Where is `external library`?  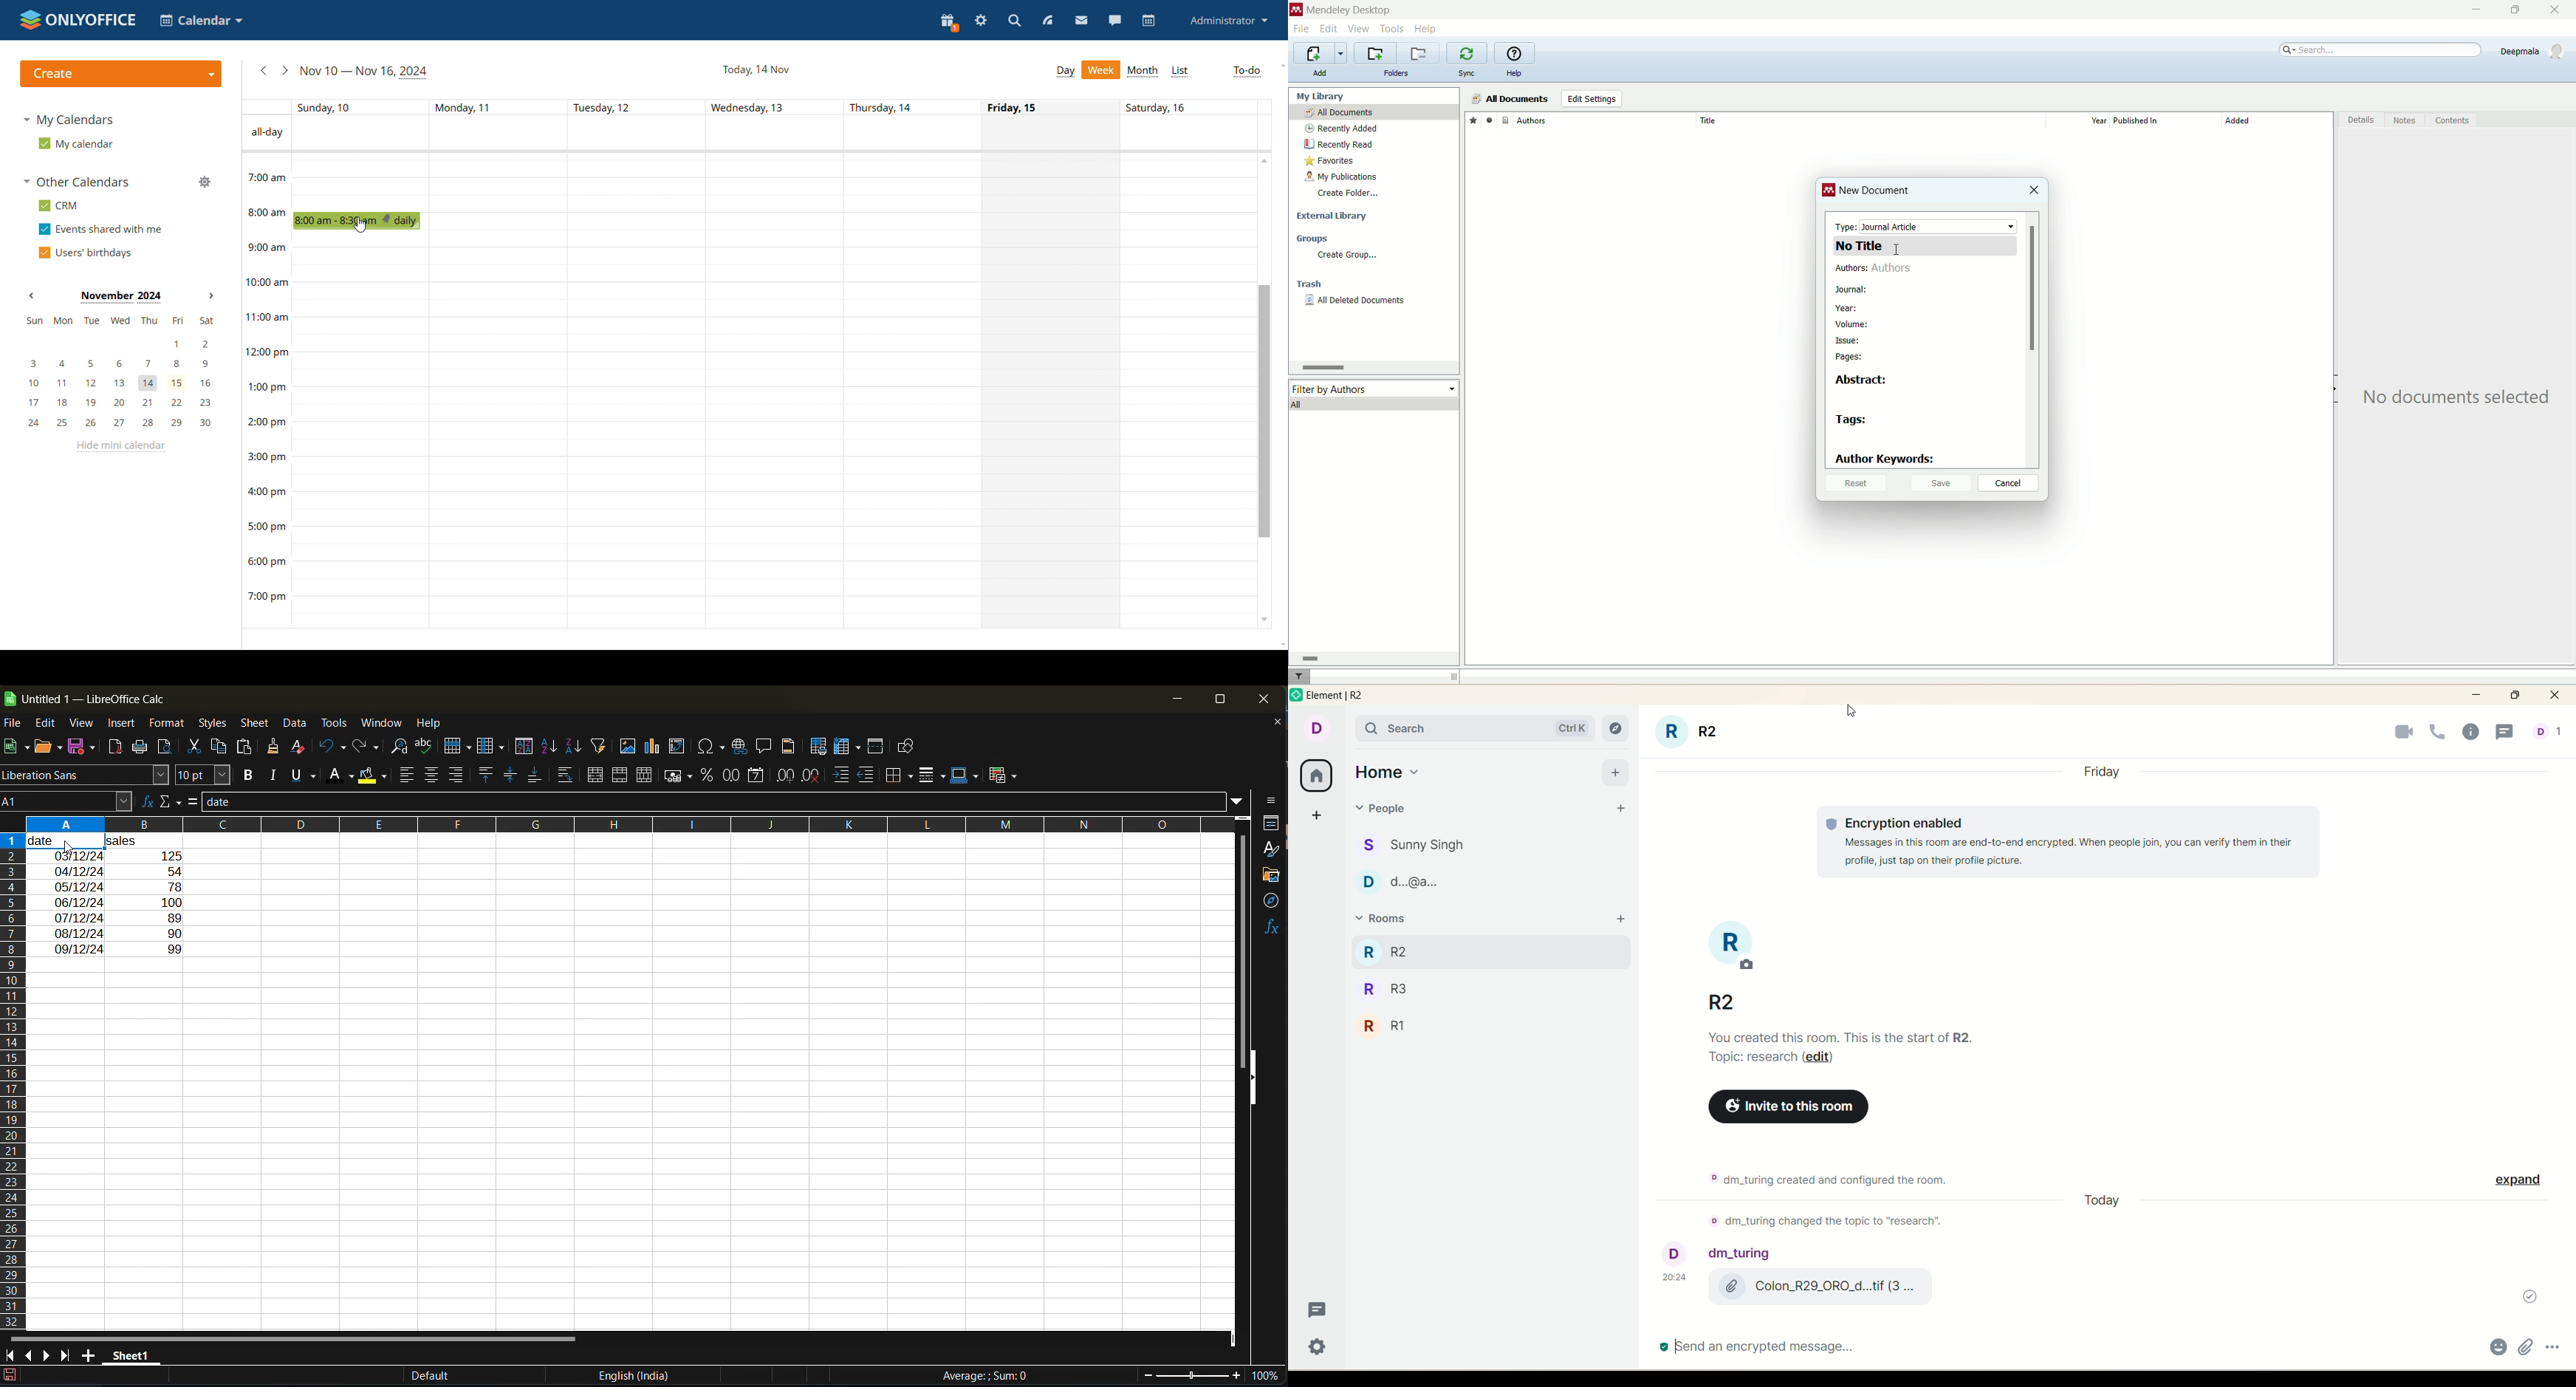
external library is located at coordinates (1334, 217).